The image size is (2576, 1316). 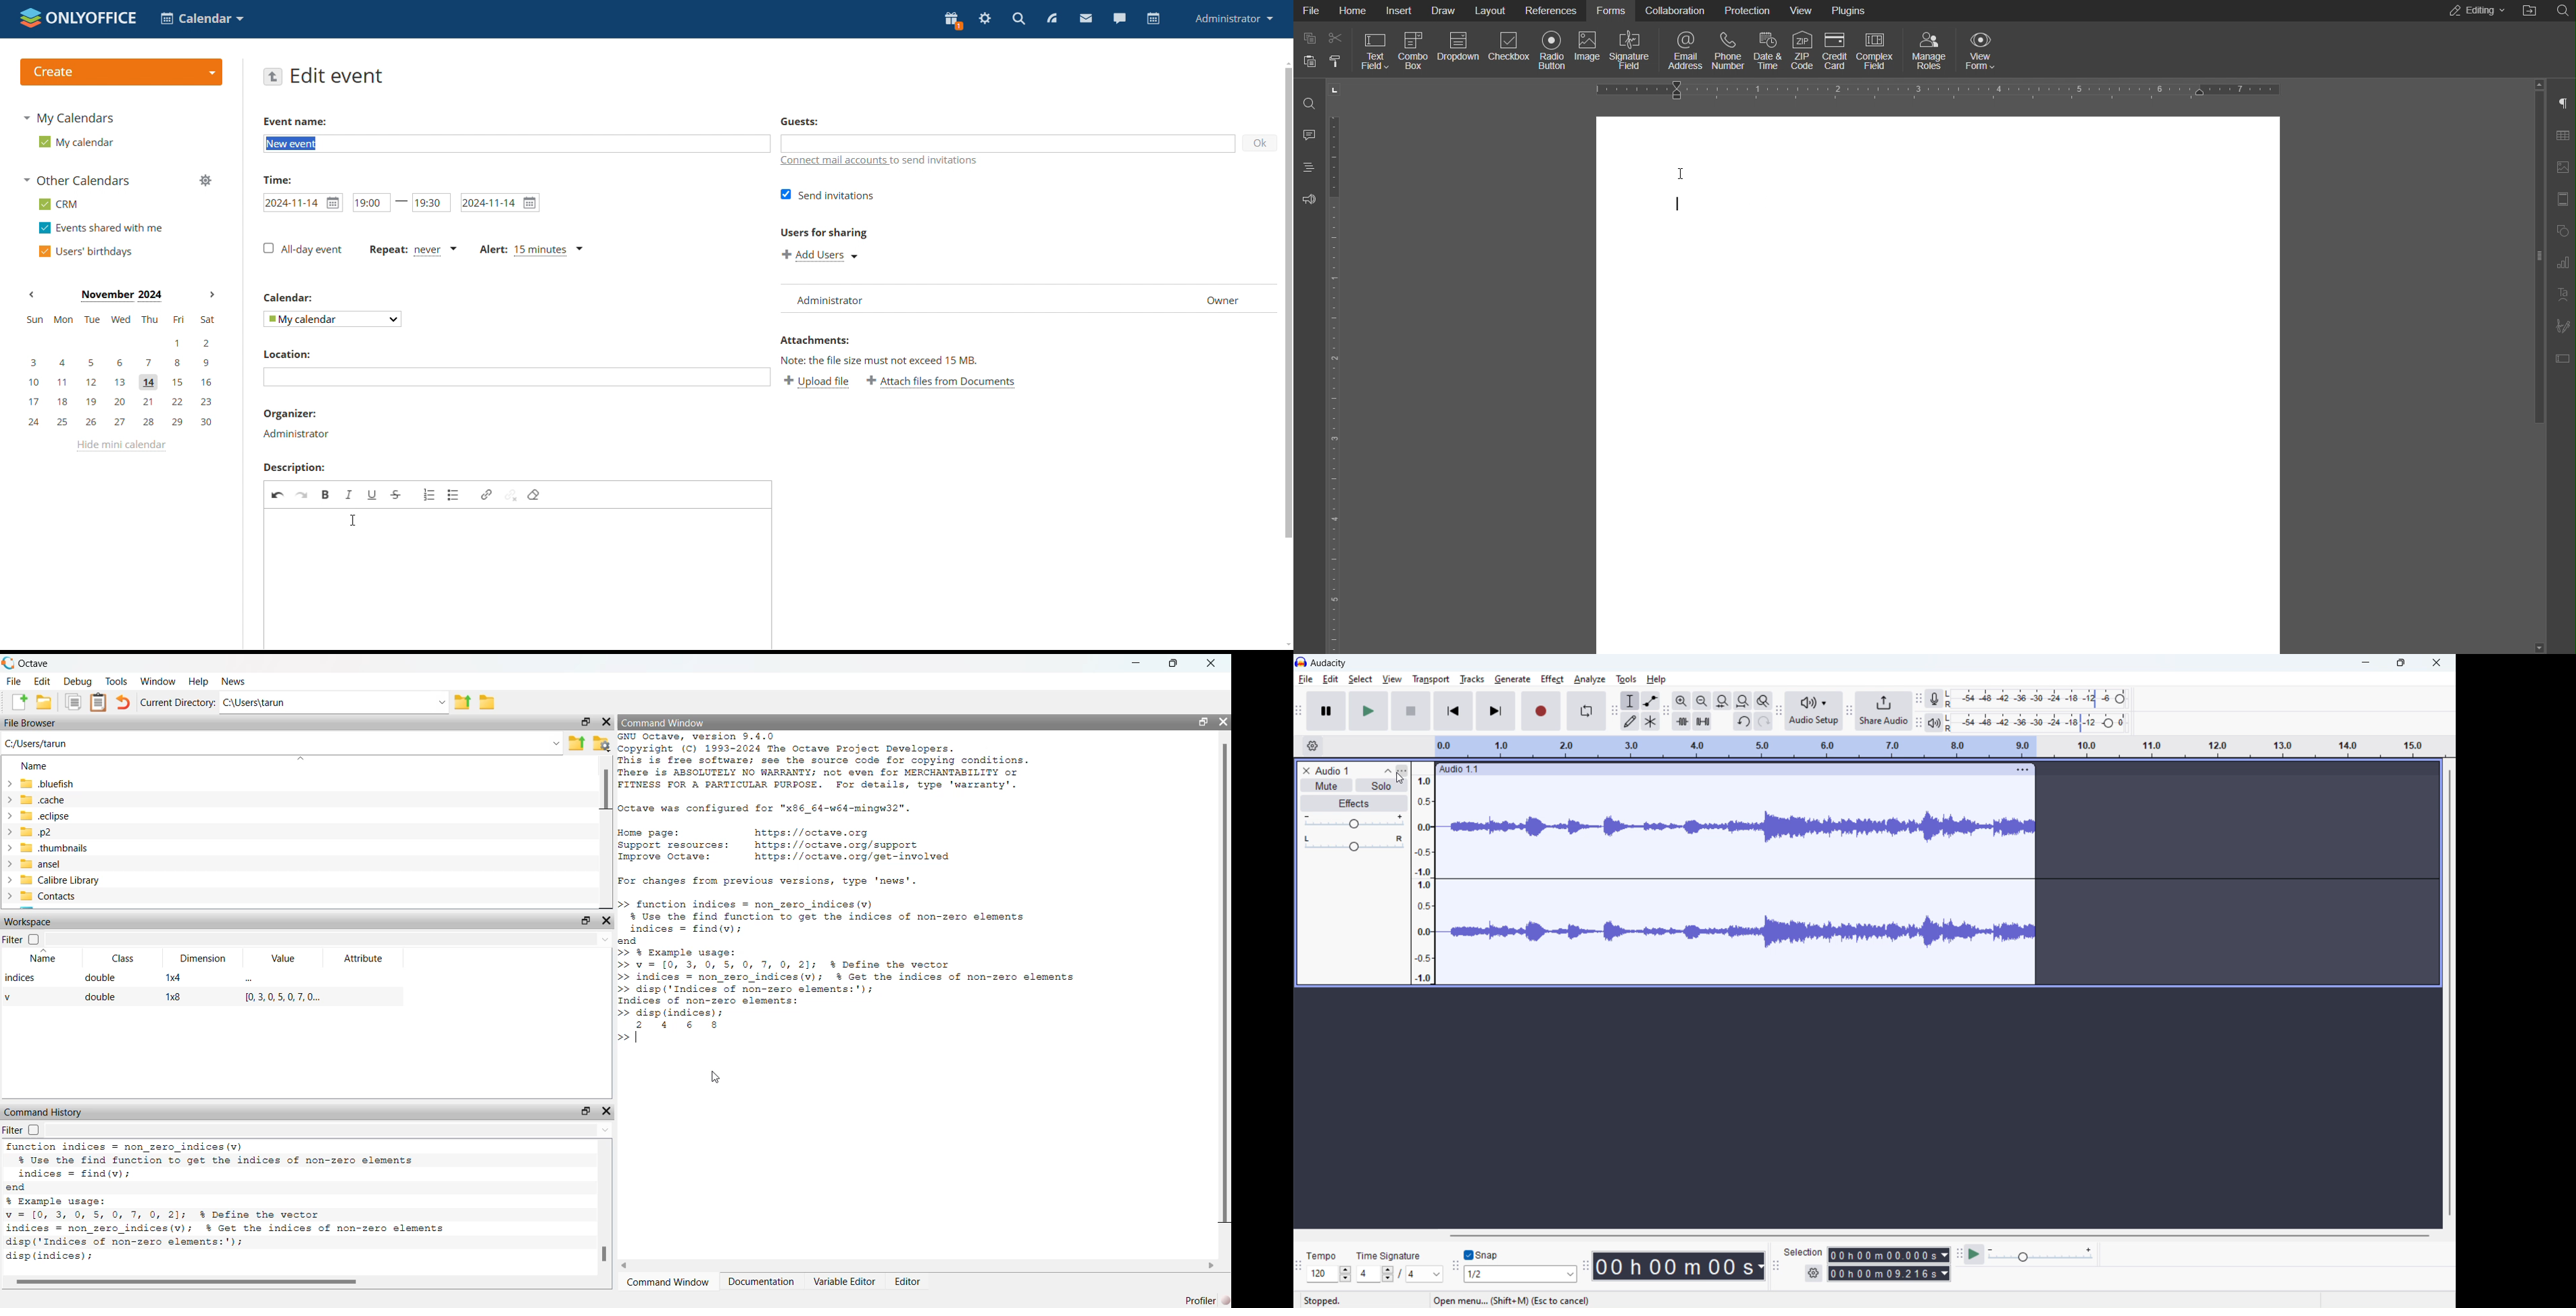 I want to click on send invitation, so click(x=827, y=195).